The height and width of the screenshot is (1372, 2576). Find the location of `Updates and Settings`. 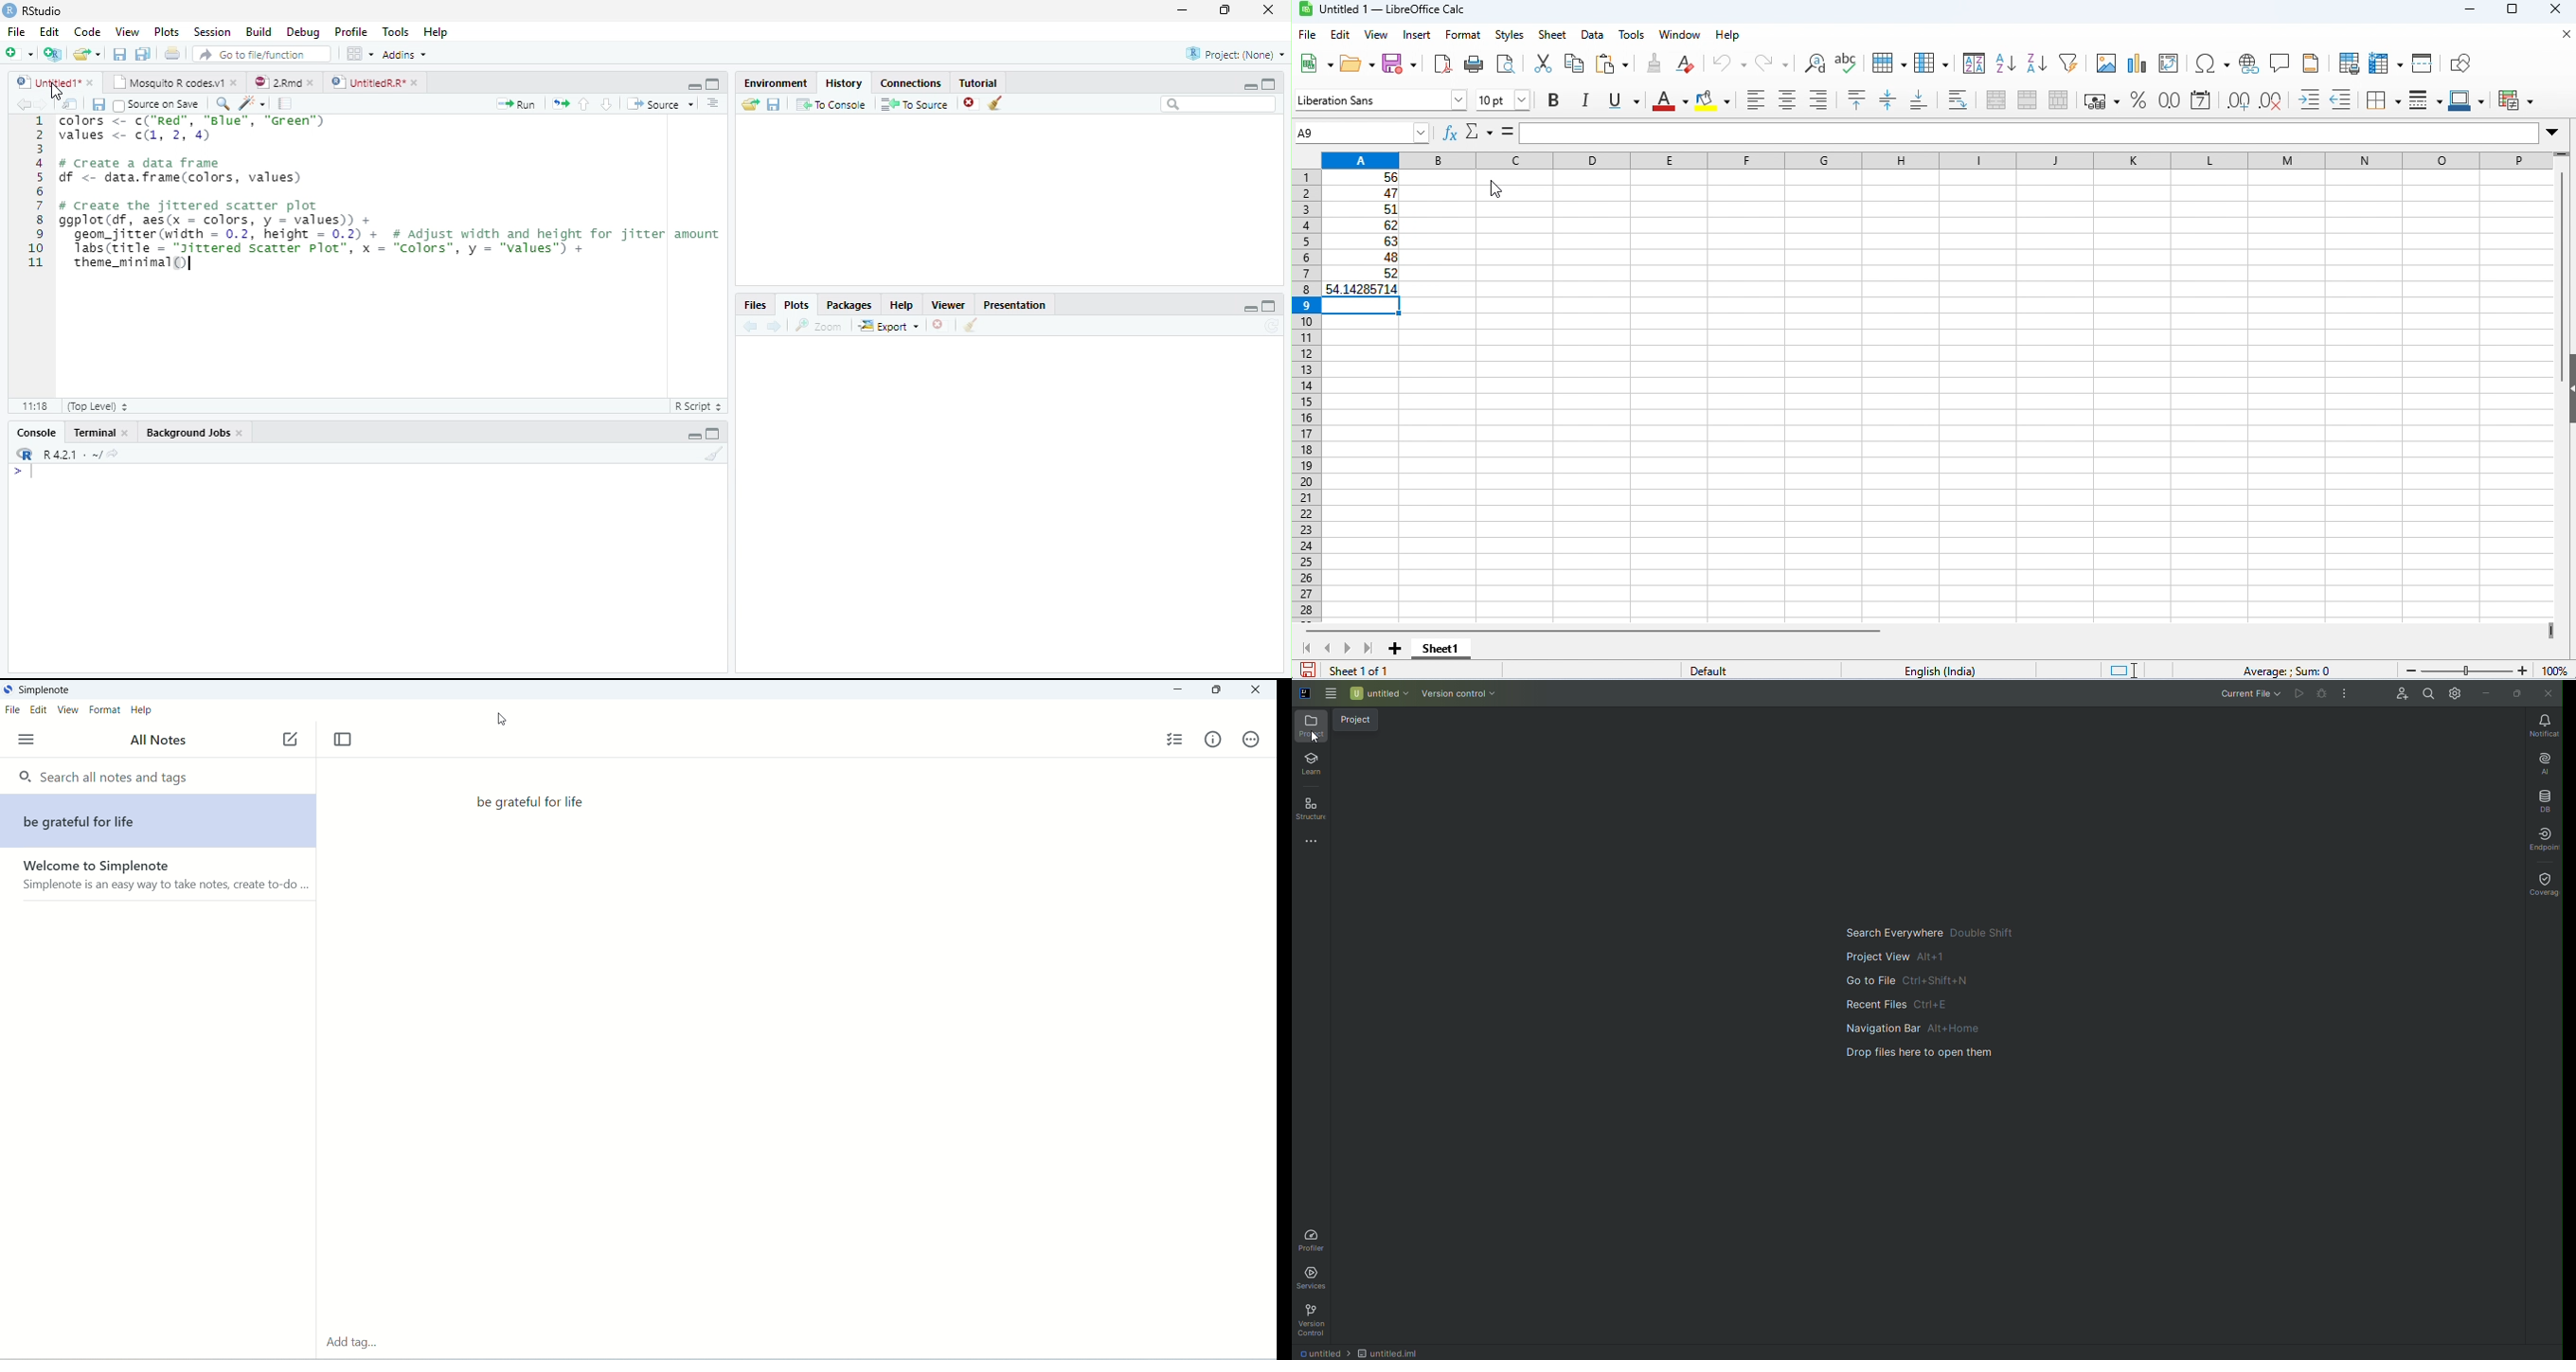

Updates and Settings is located at coordinates (2454, 693).